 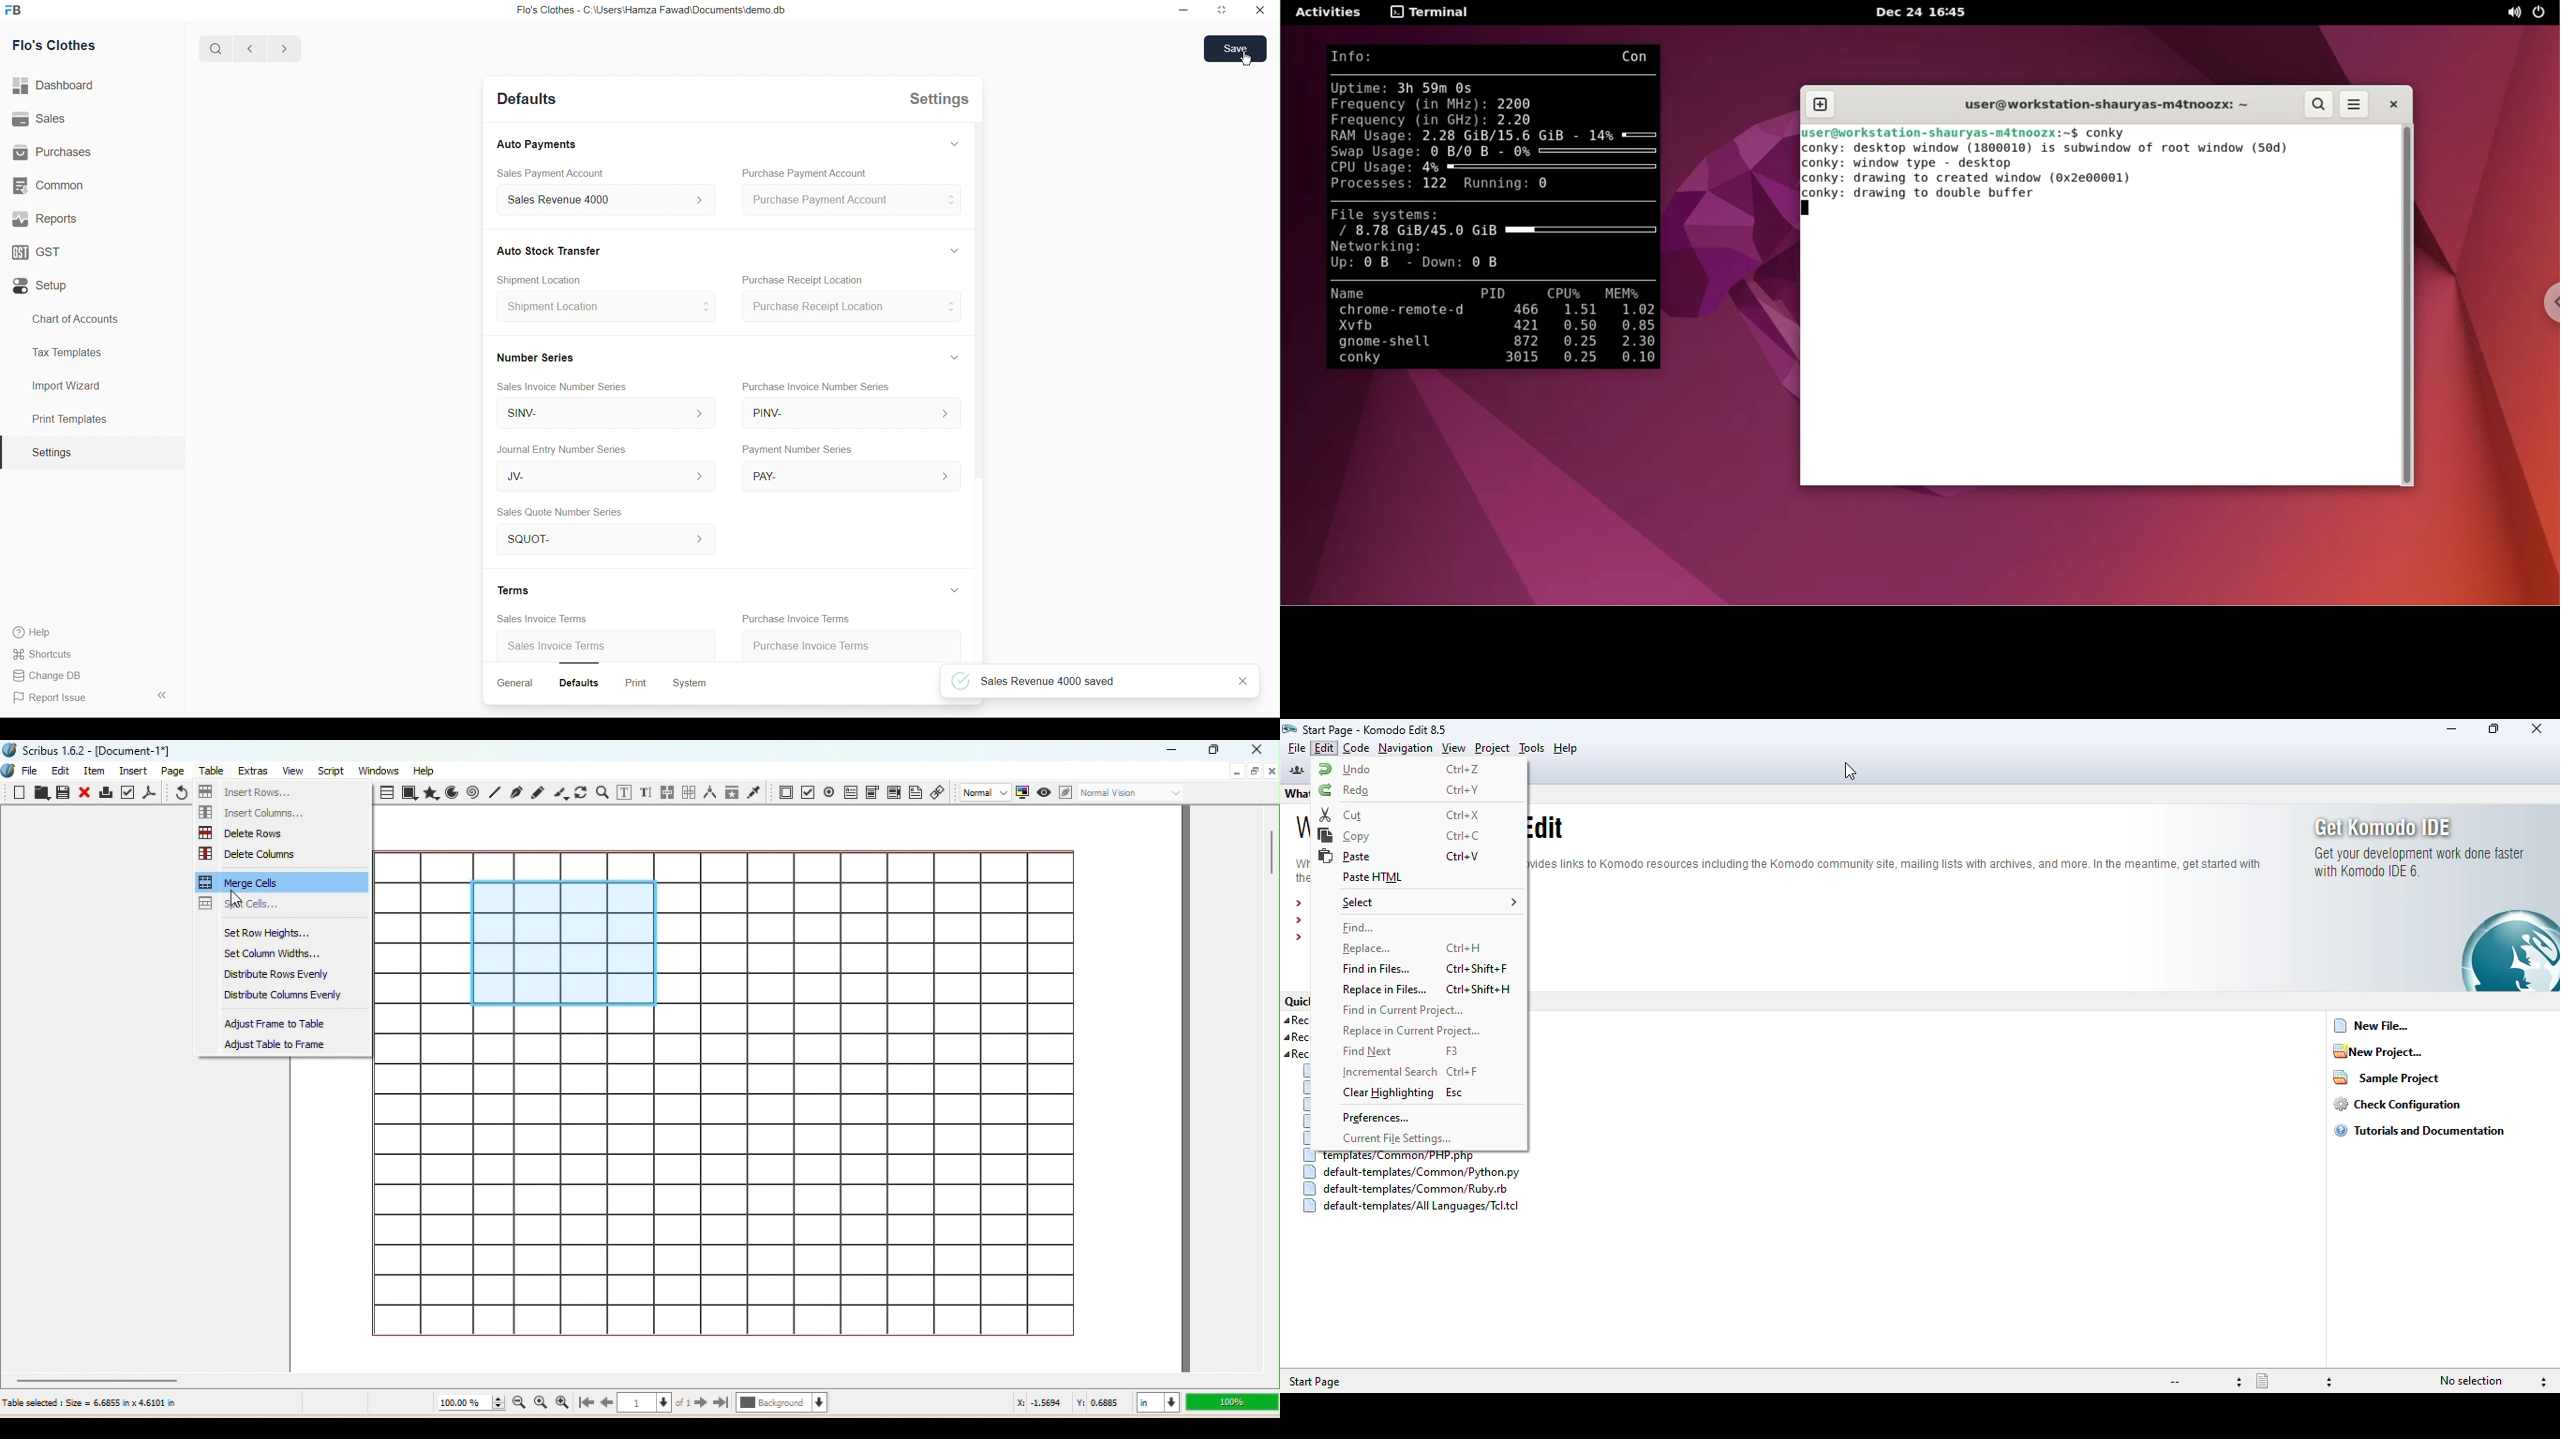 What do you see at coordinates (803, 172) in the screenshot?
I see `Purchase Payment Account` at bounding box center [803, 172].